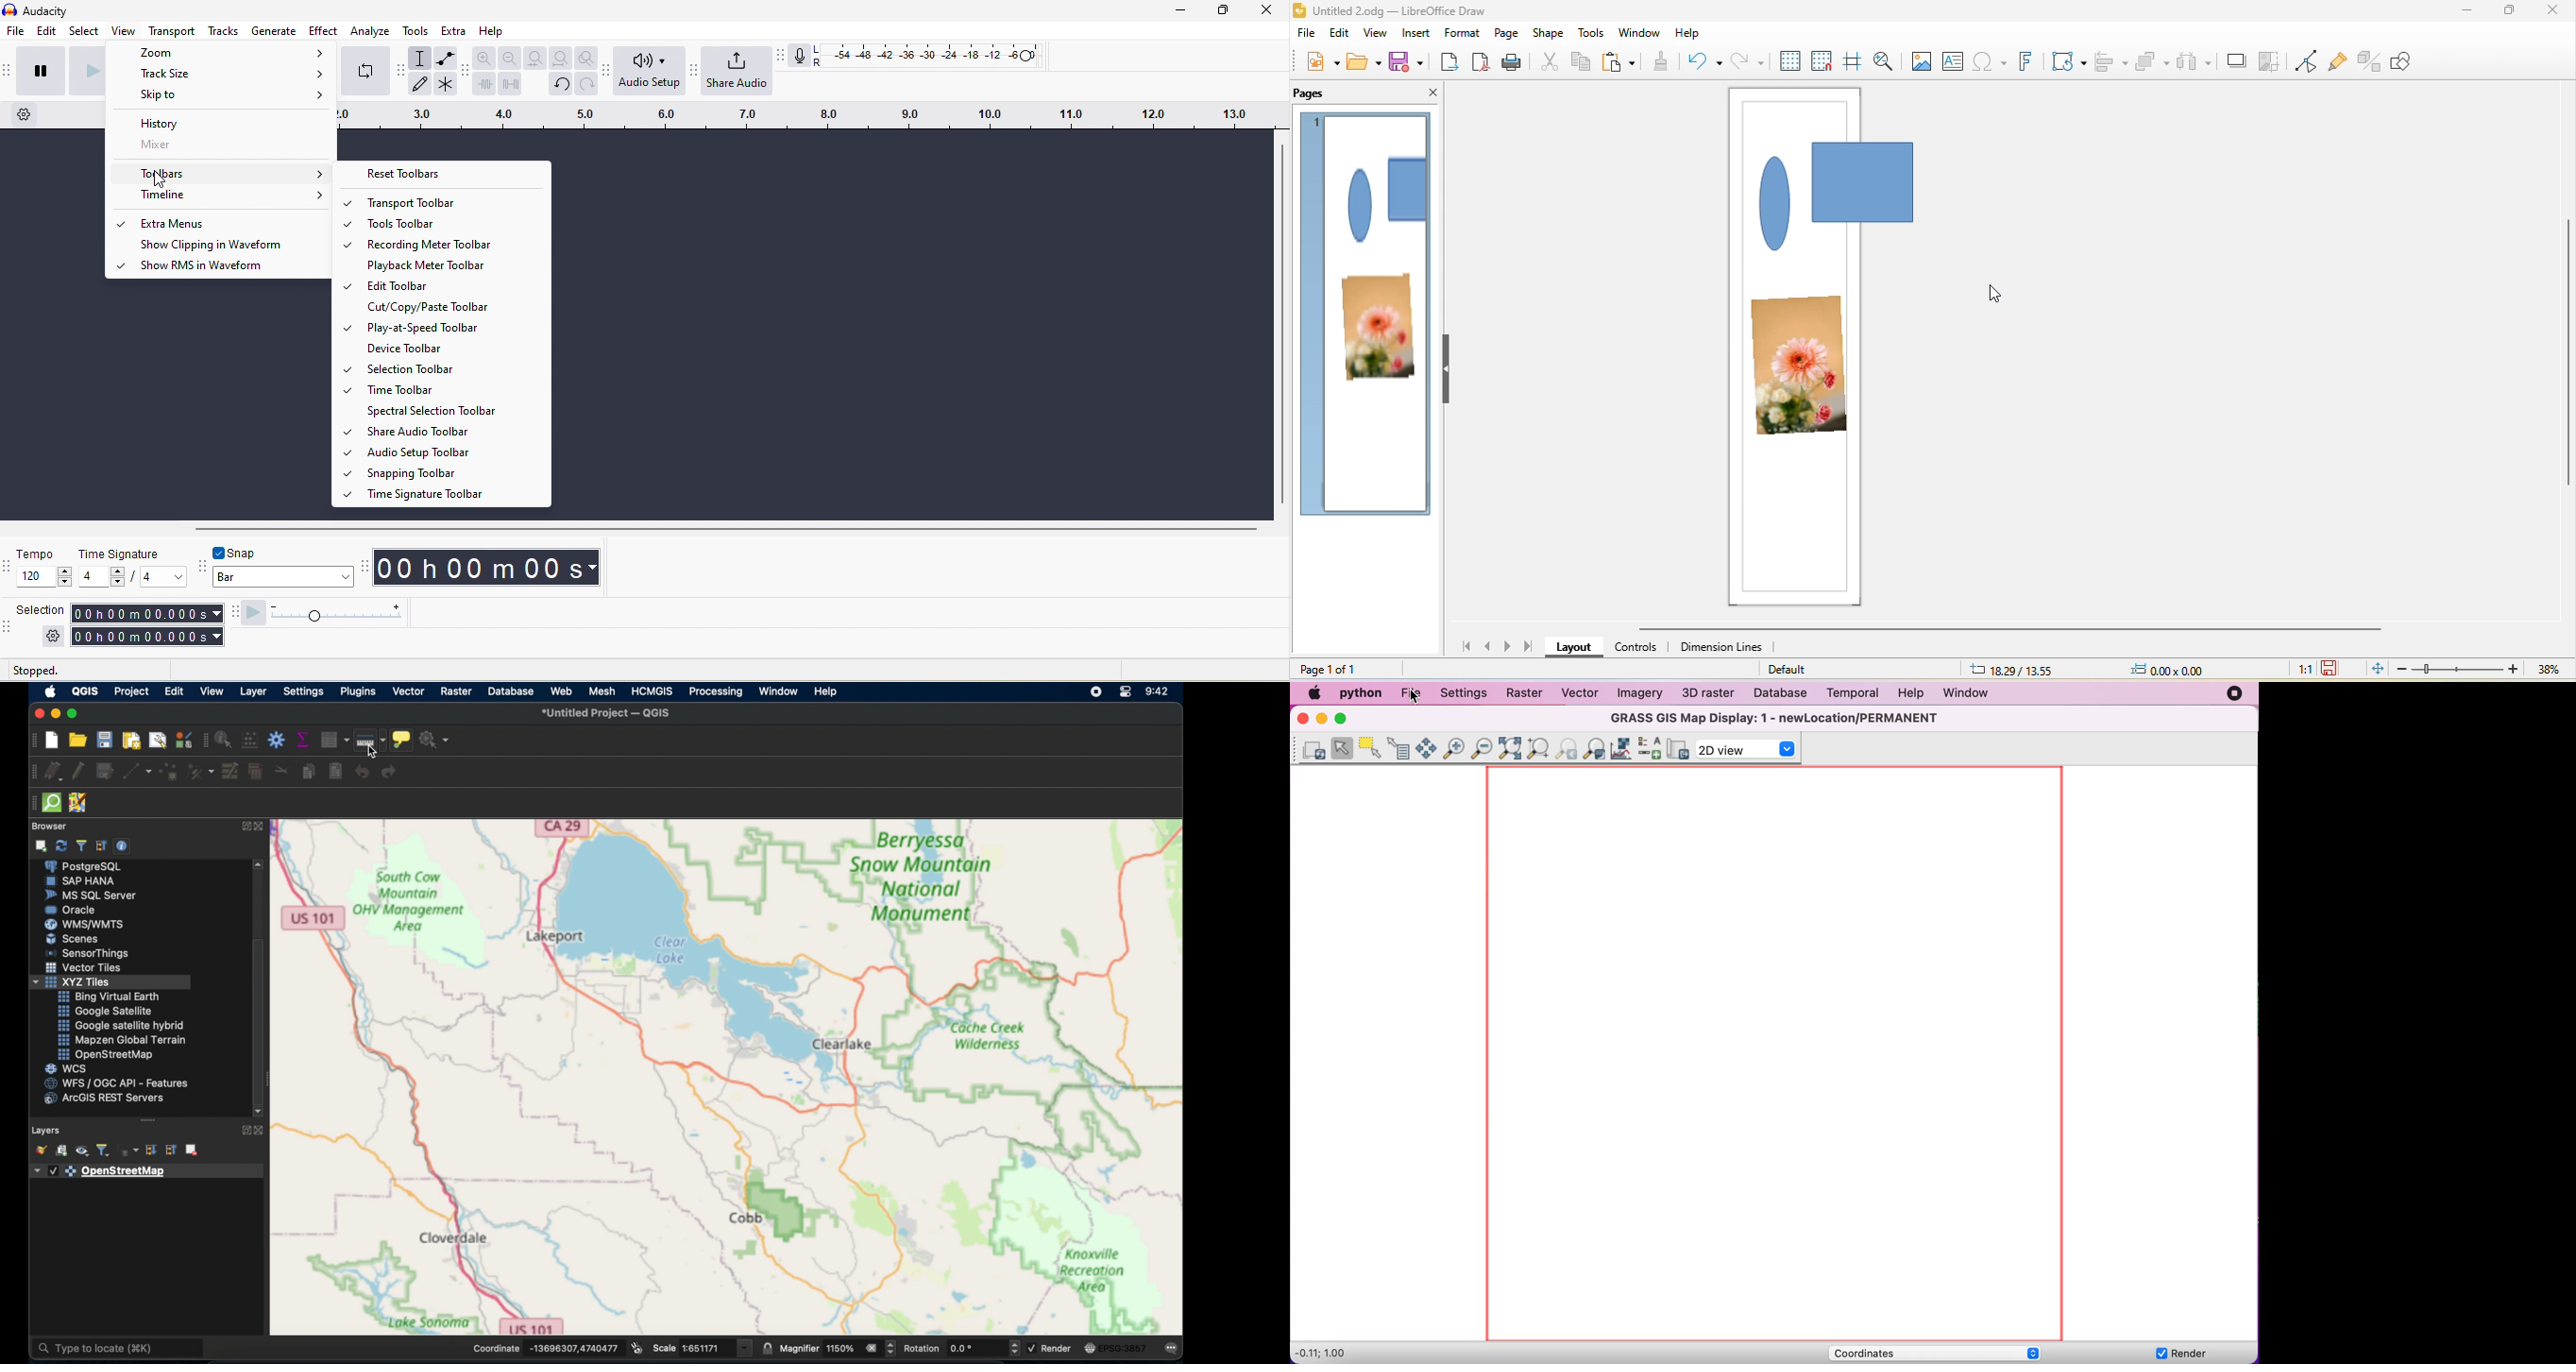 The height and width of the screenshot is (1372, 2576). What do you see at coordinates (446, 84) in the screenshot?
I see `multi-tool` at bounding box center [446, 84].